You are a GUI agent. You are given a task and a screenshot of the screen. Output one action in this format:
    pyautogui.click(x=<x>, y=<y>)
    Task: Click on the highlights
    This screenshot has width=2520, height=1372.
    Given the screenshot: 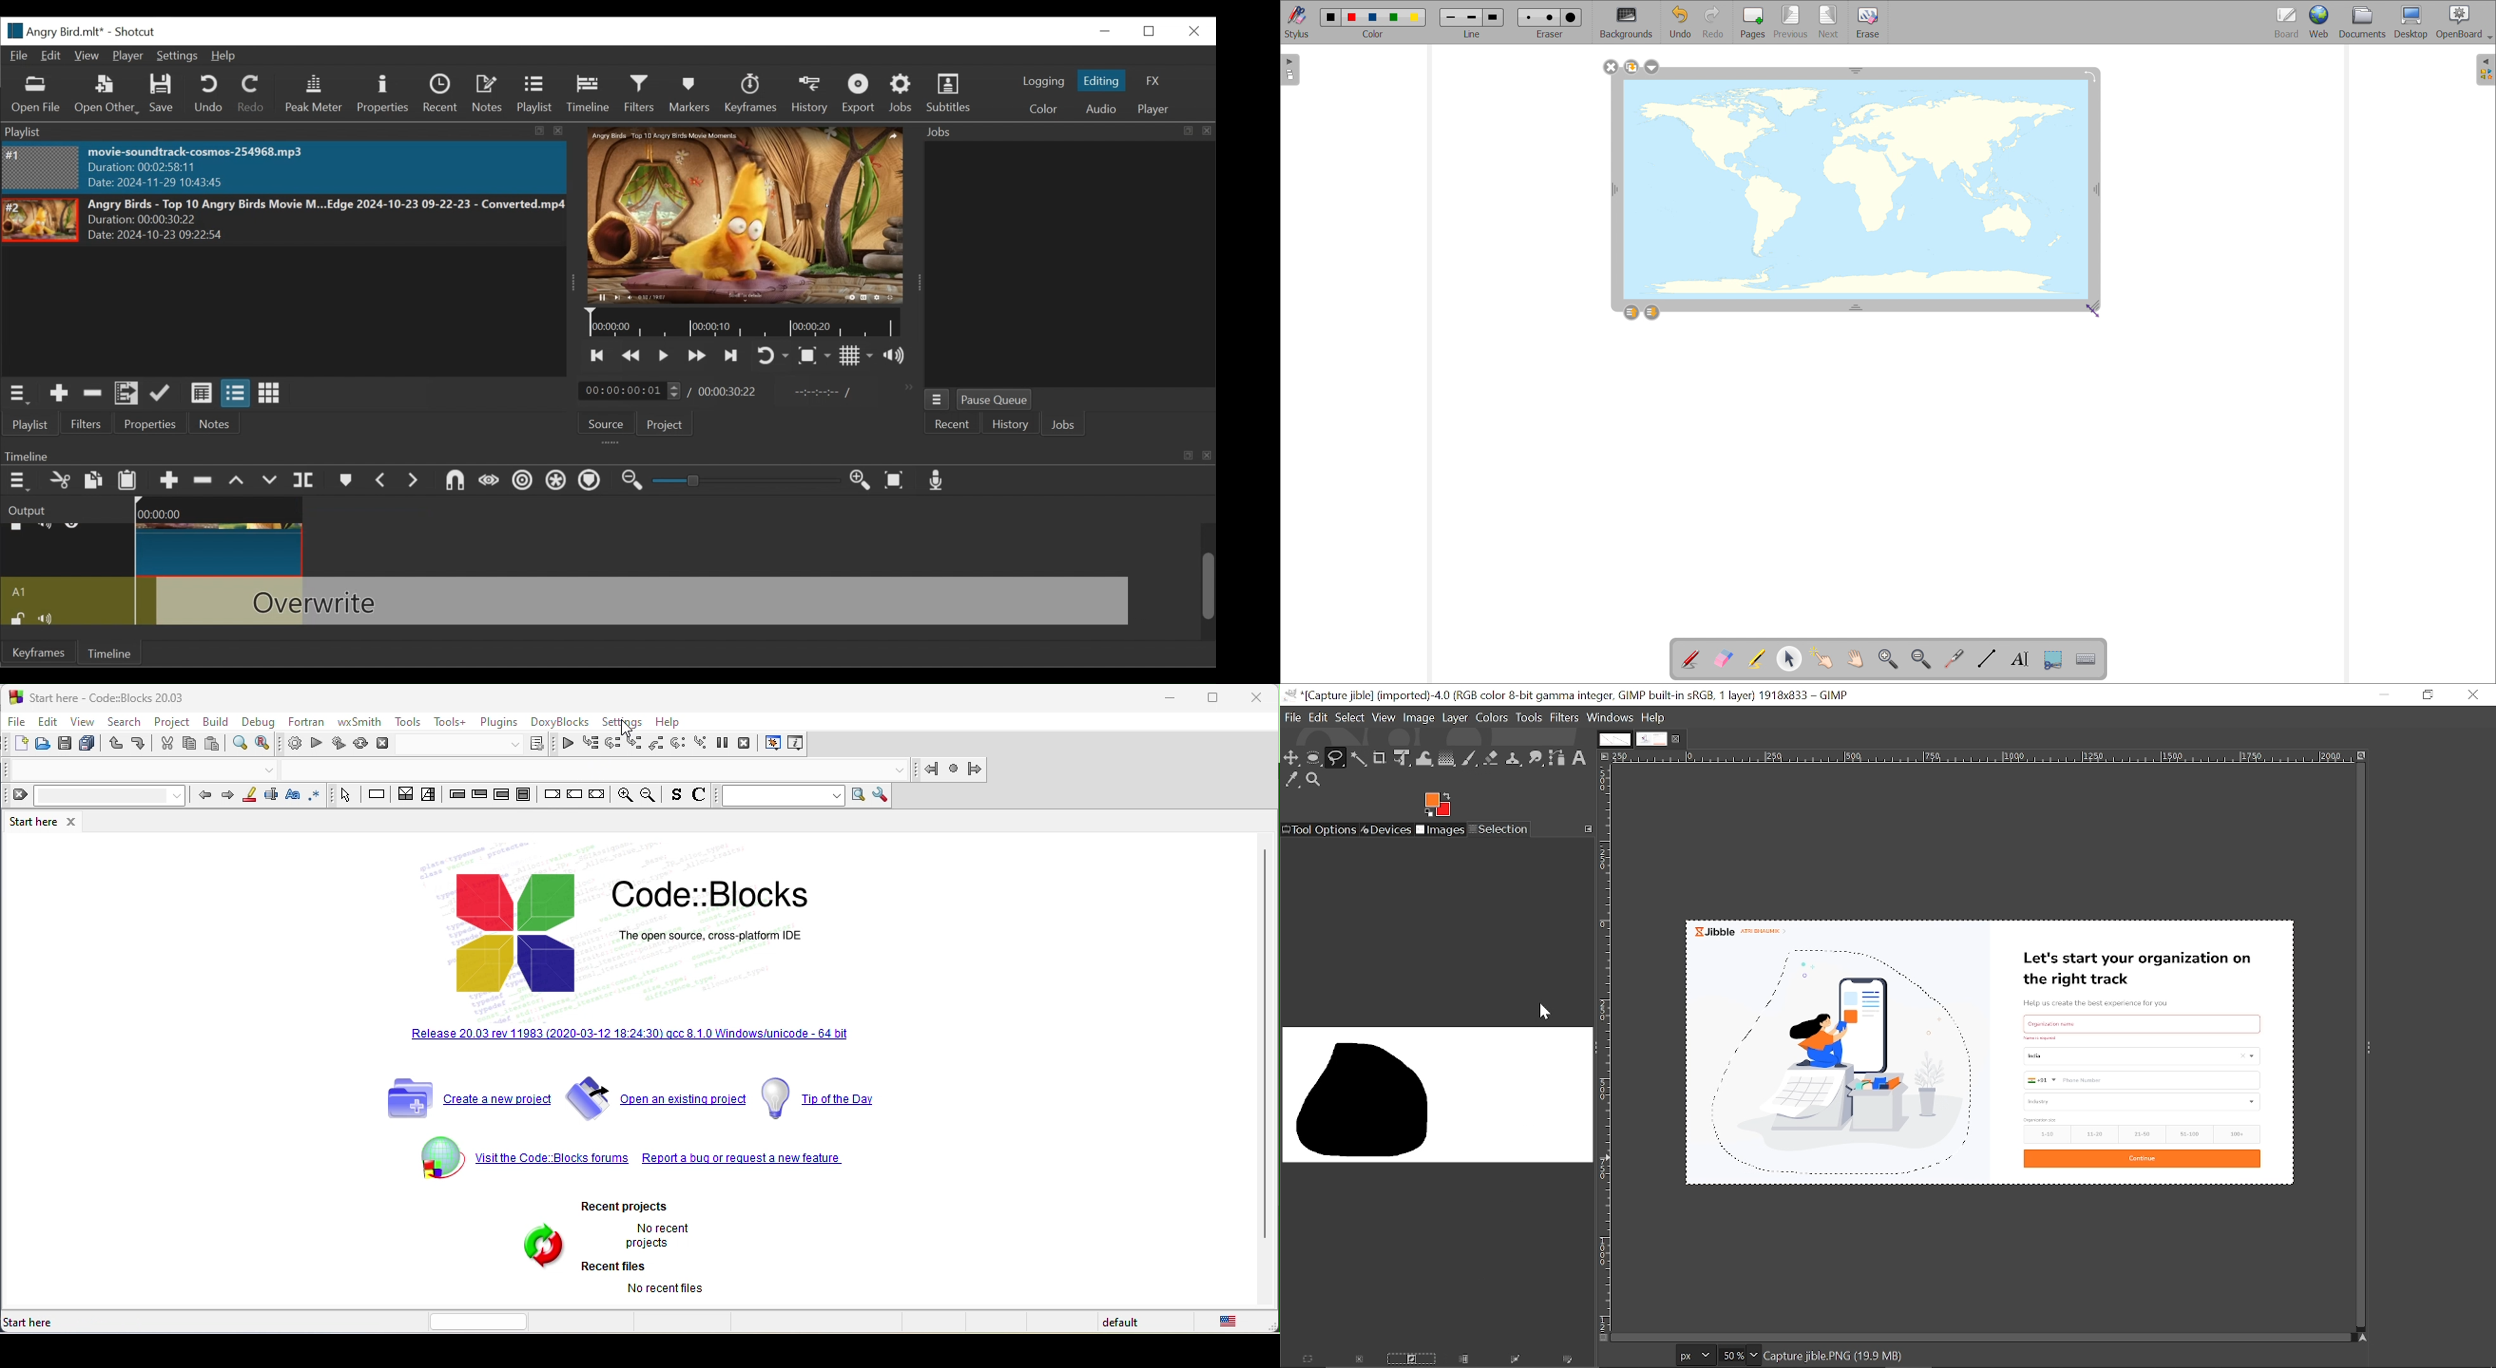 What is the action you would take?
    pyautogui.click(x=1756, y=660)
    